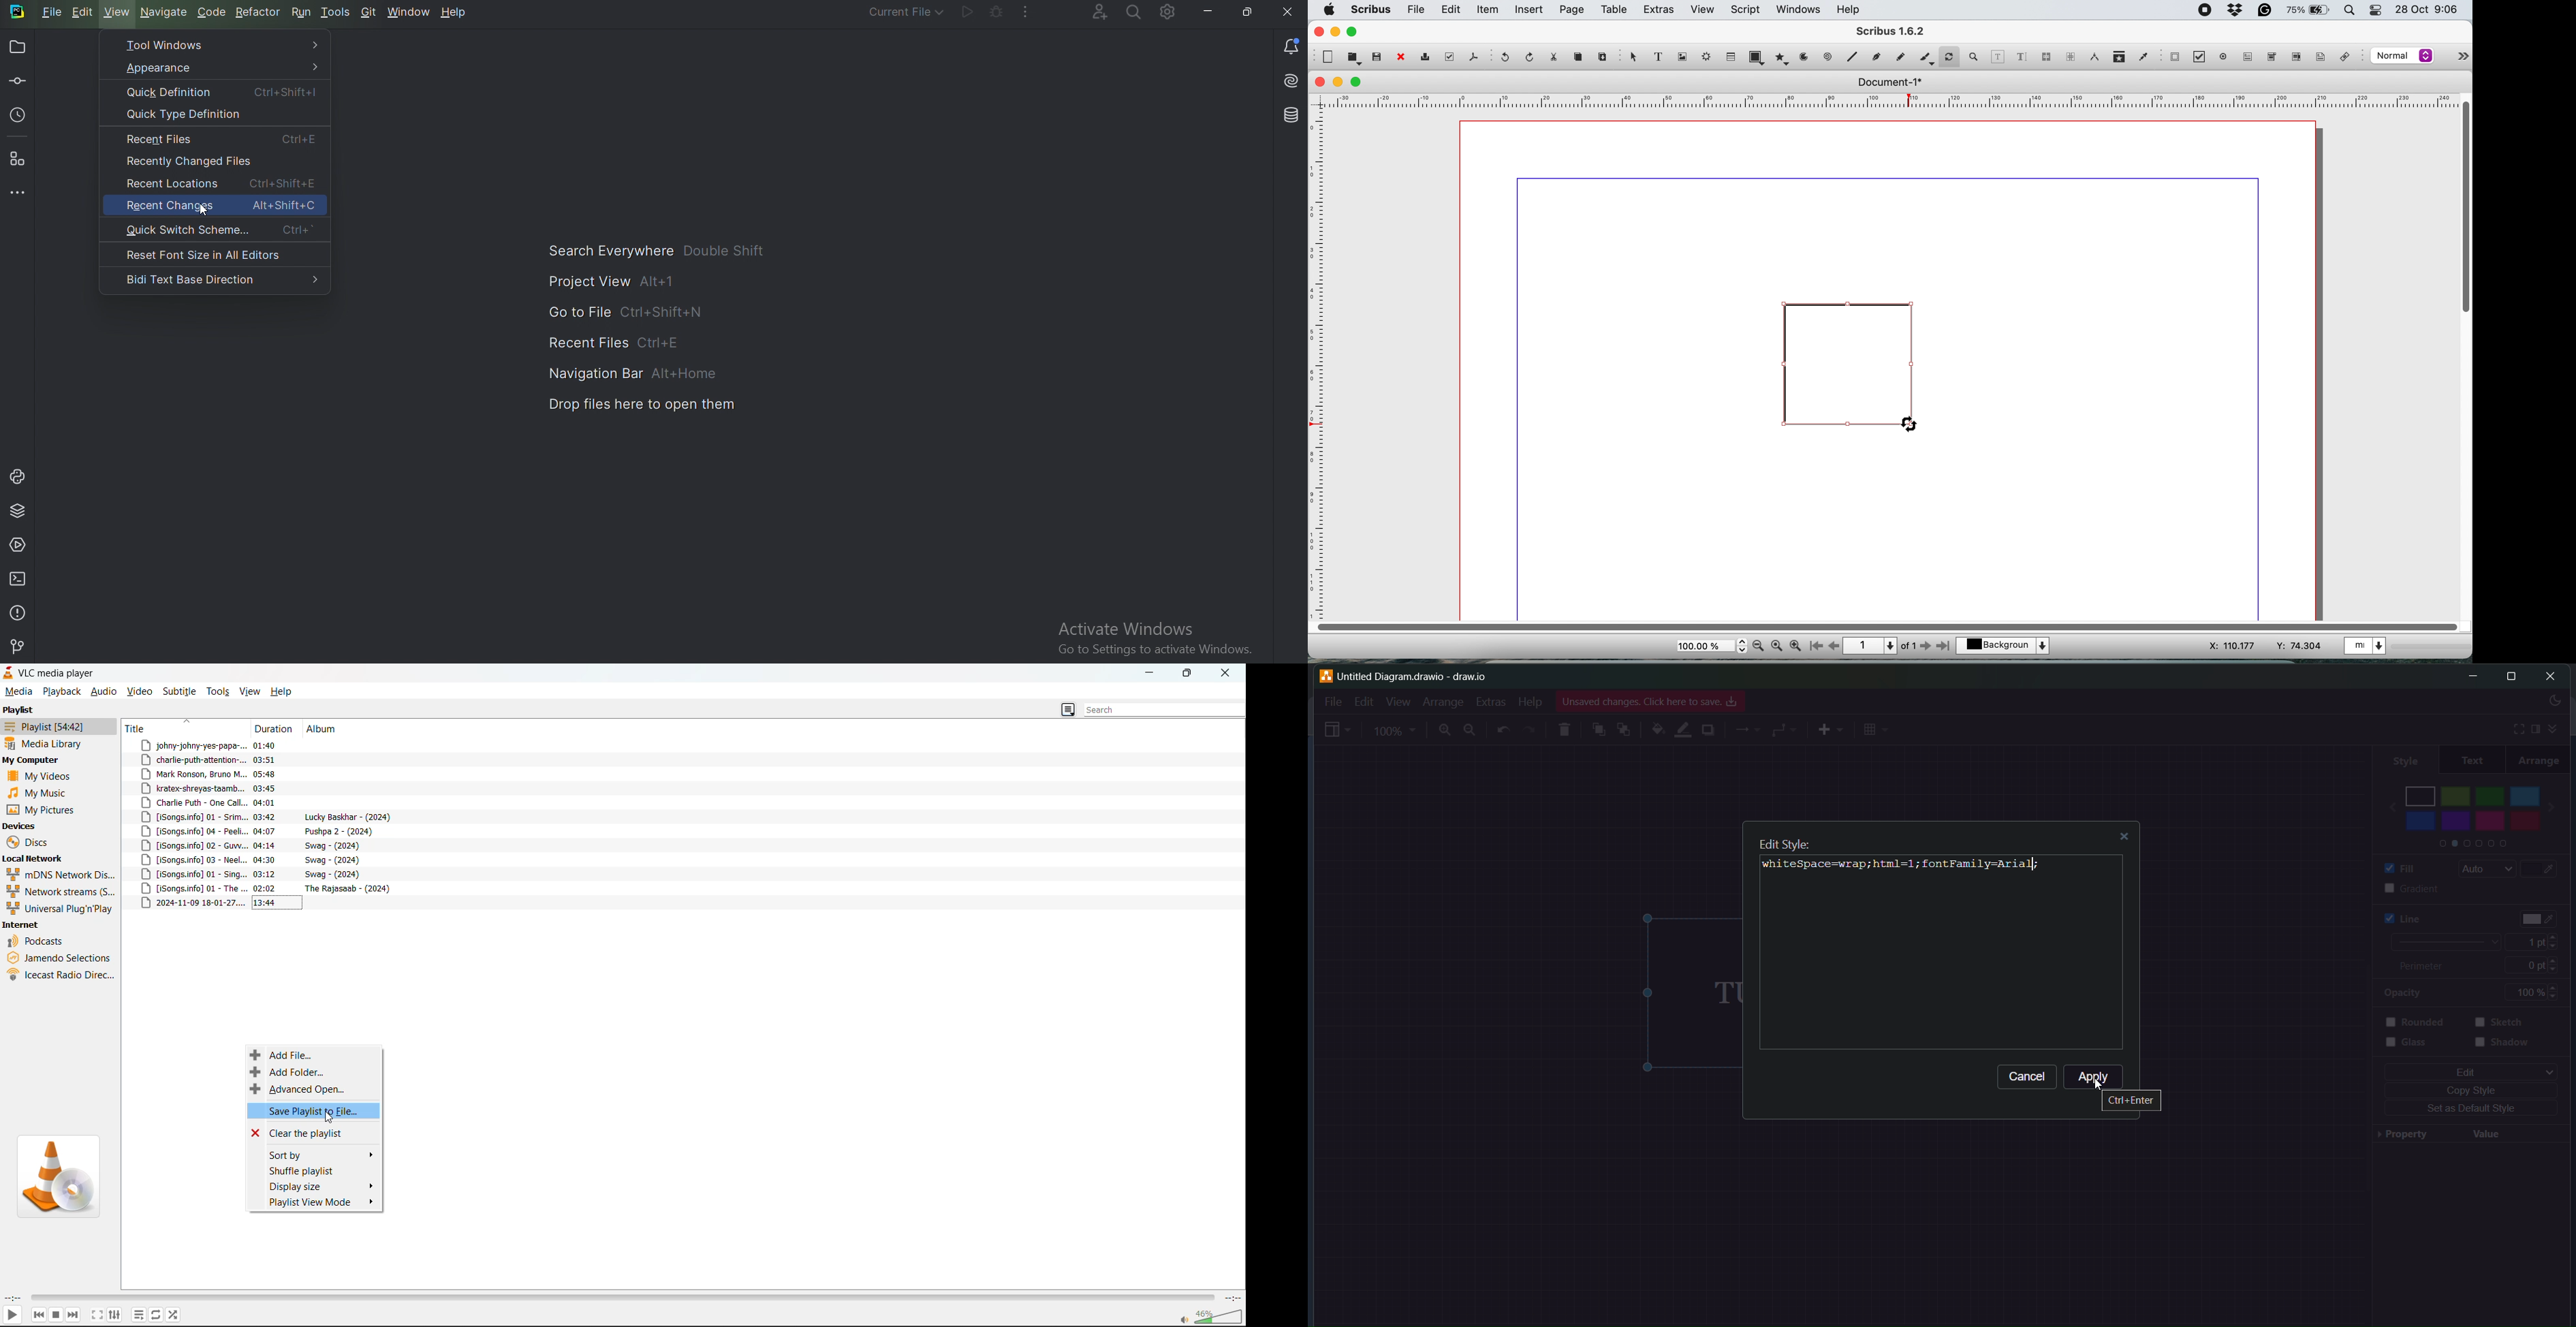 The height and width of the screenshot is (1344, 2576). Describe the element at coordinates (2490, 825) in the screenshot. I see `pink` at that location.